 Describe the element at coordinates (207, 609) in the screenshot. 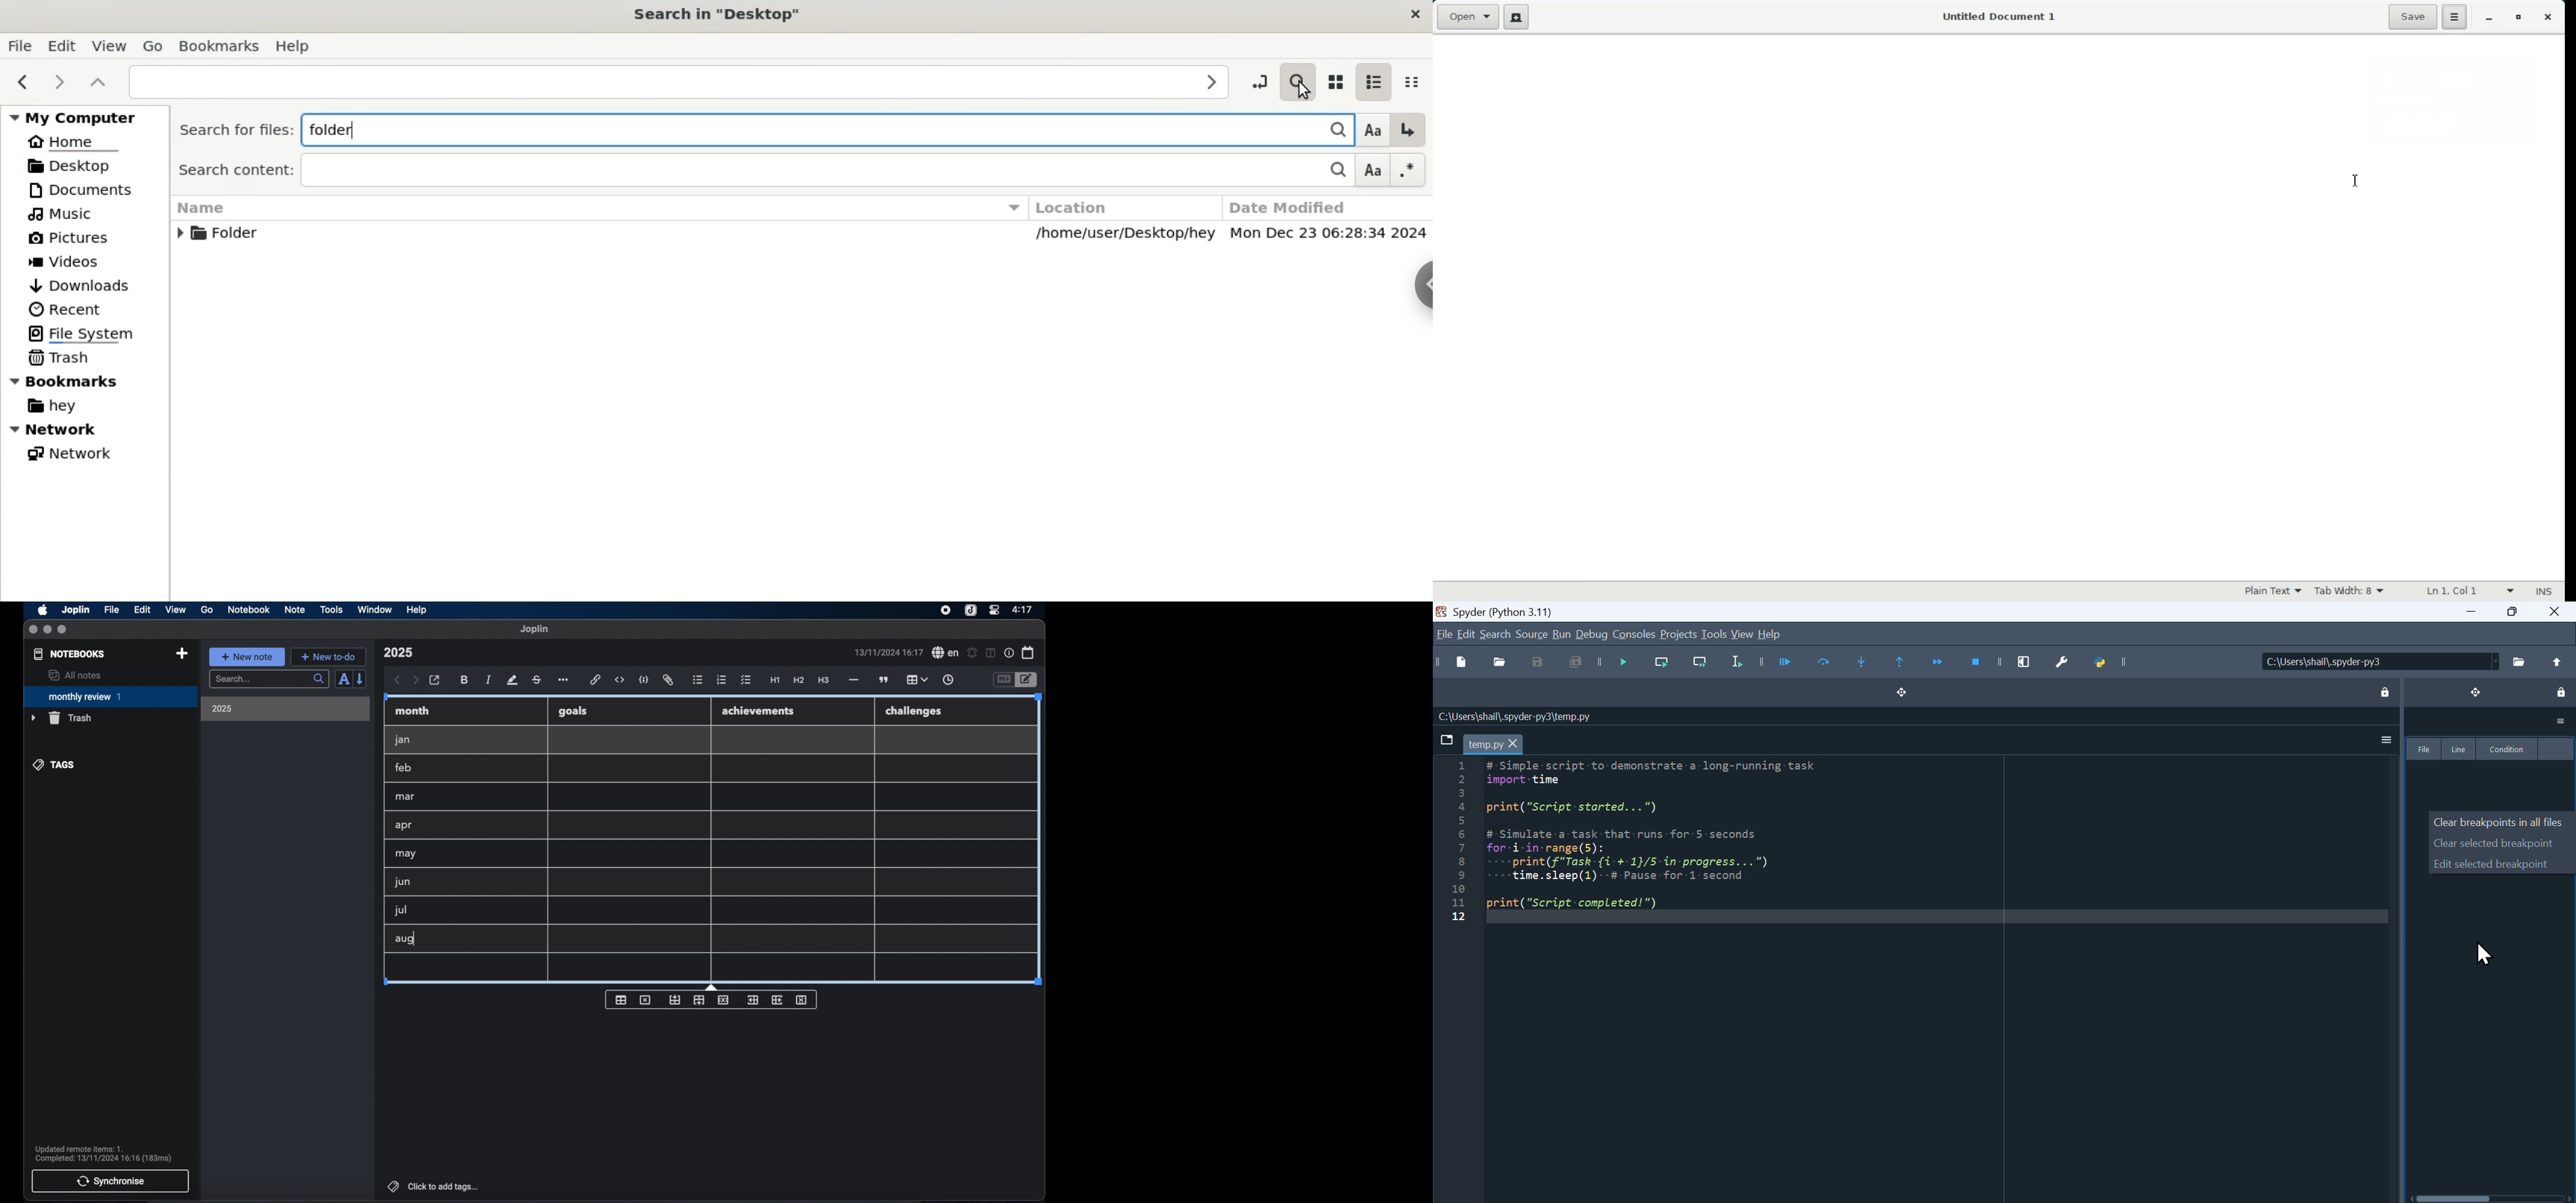

I see `go` at that location.